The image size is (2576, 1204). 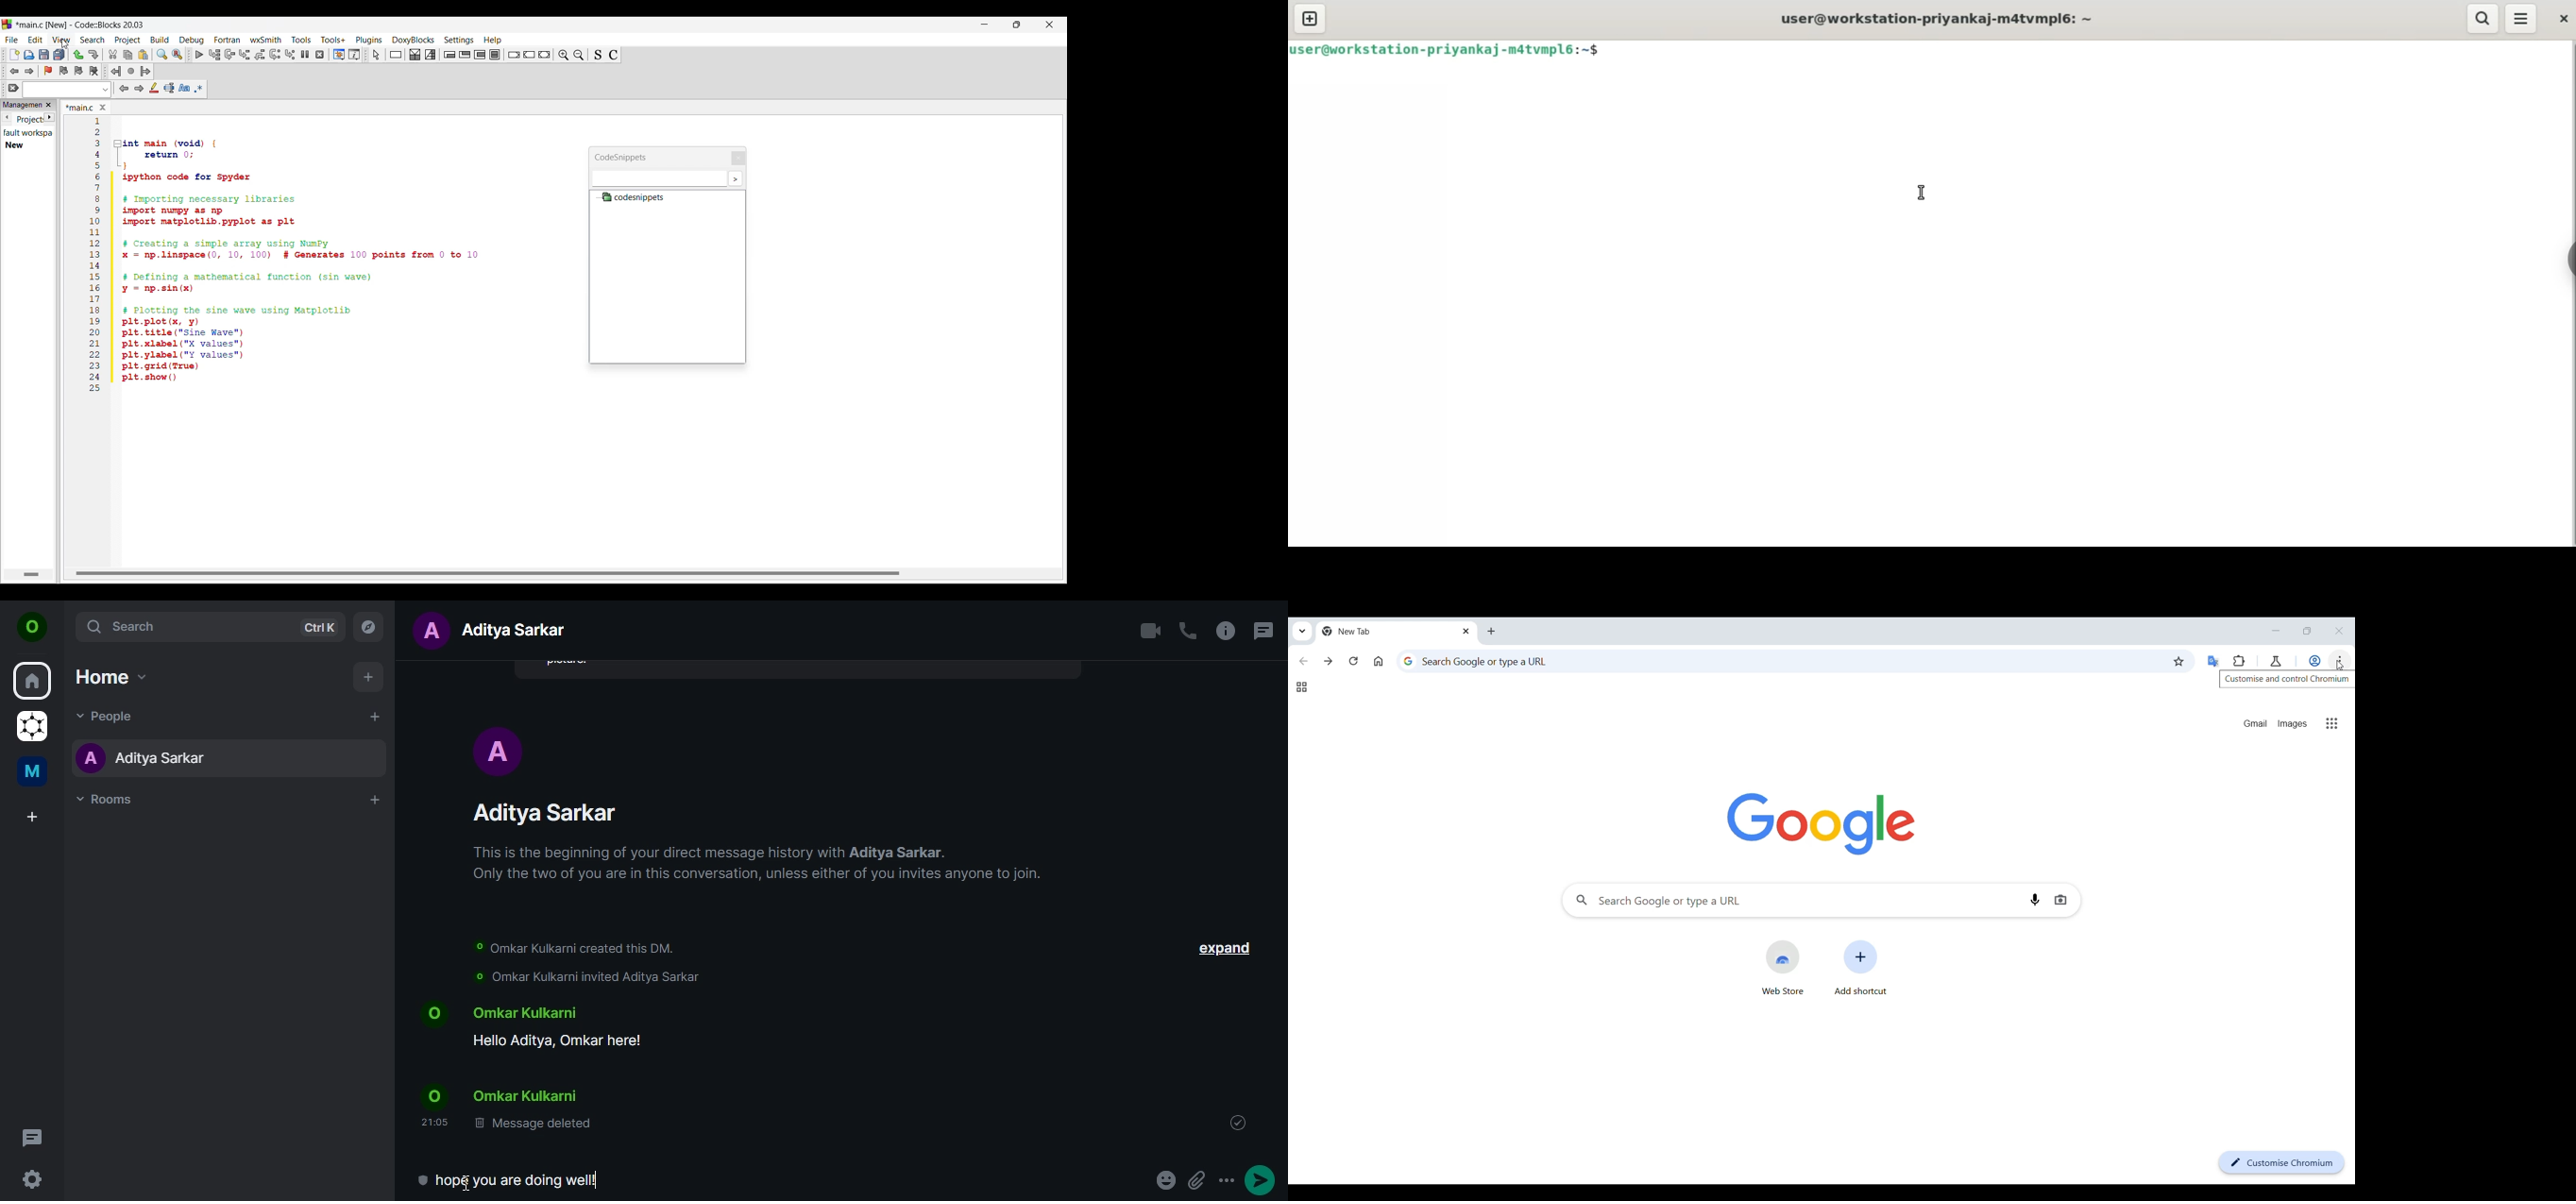 I want to click on Next, so click(x=49, y=117).